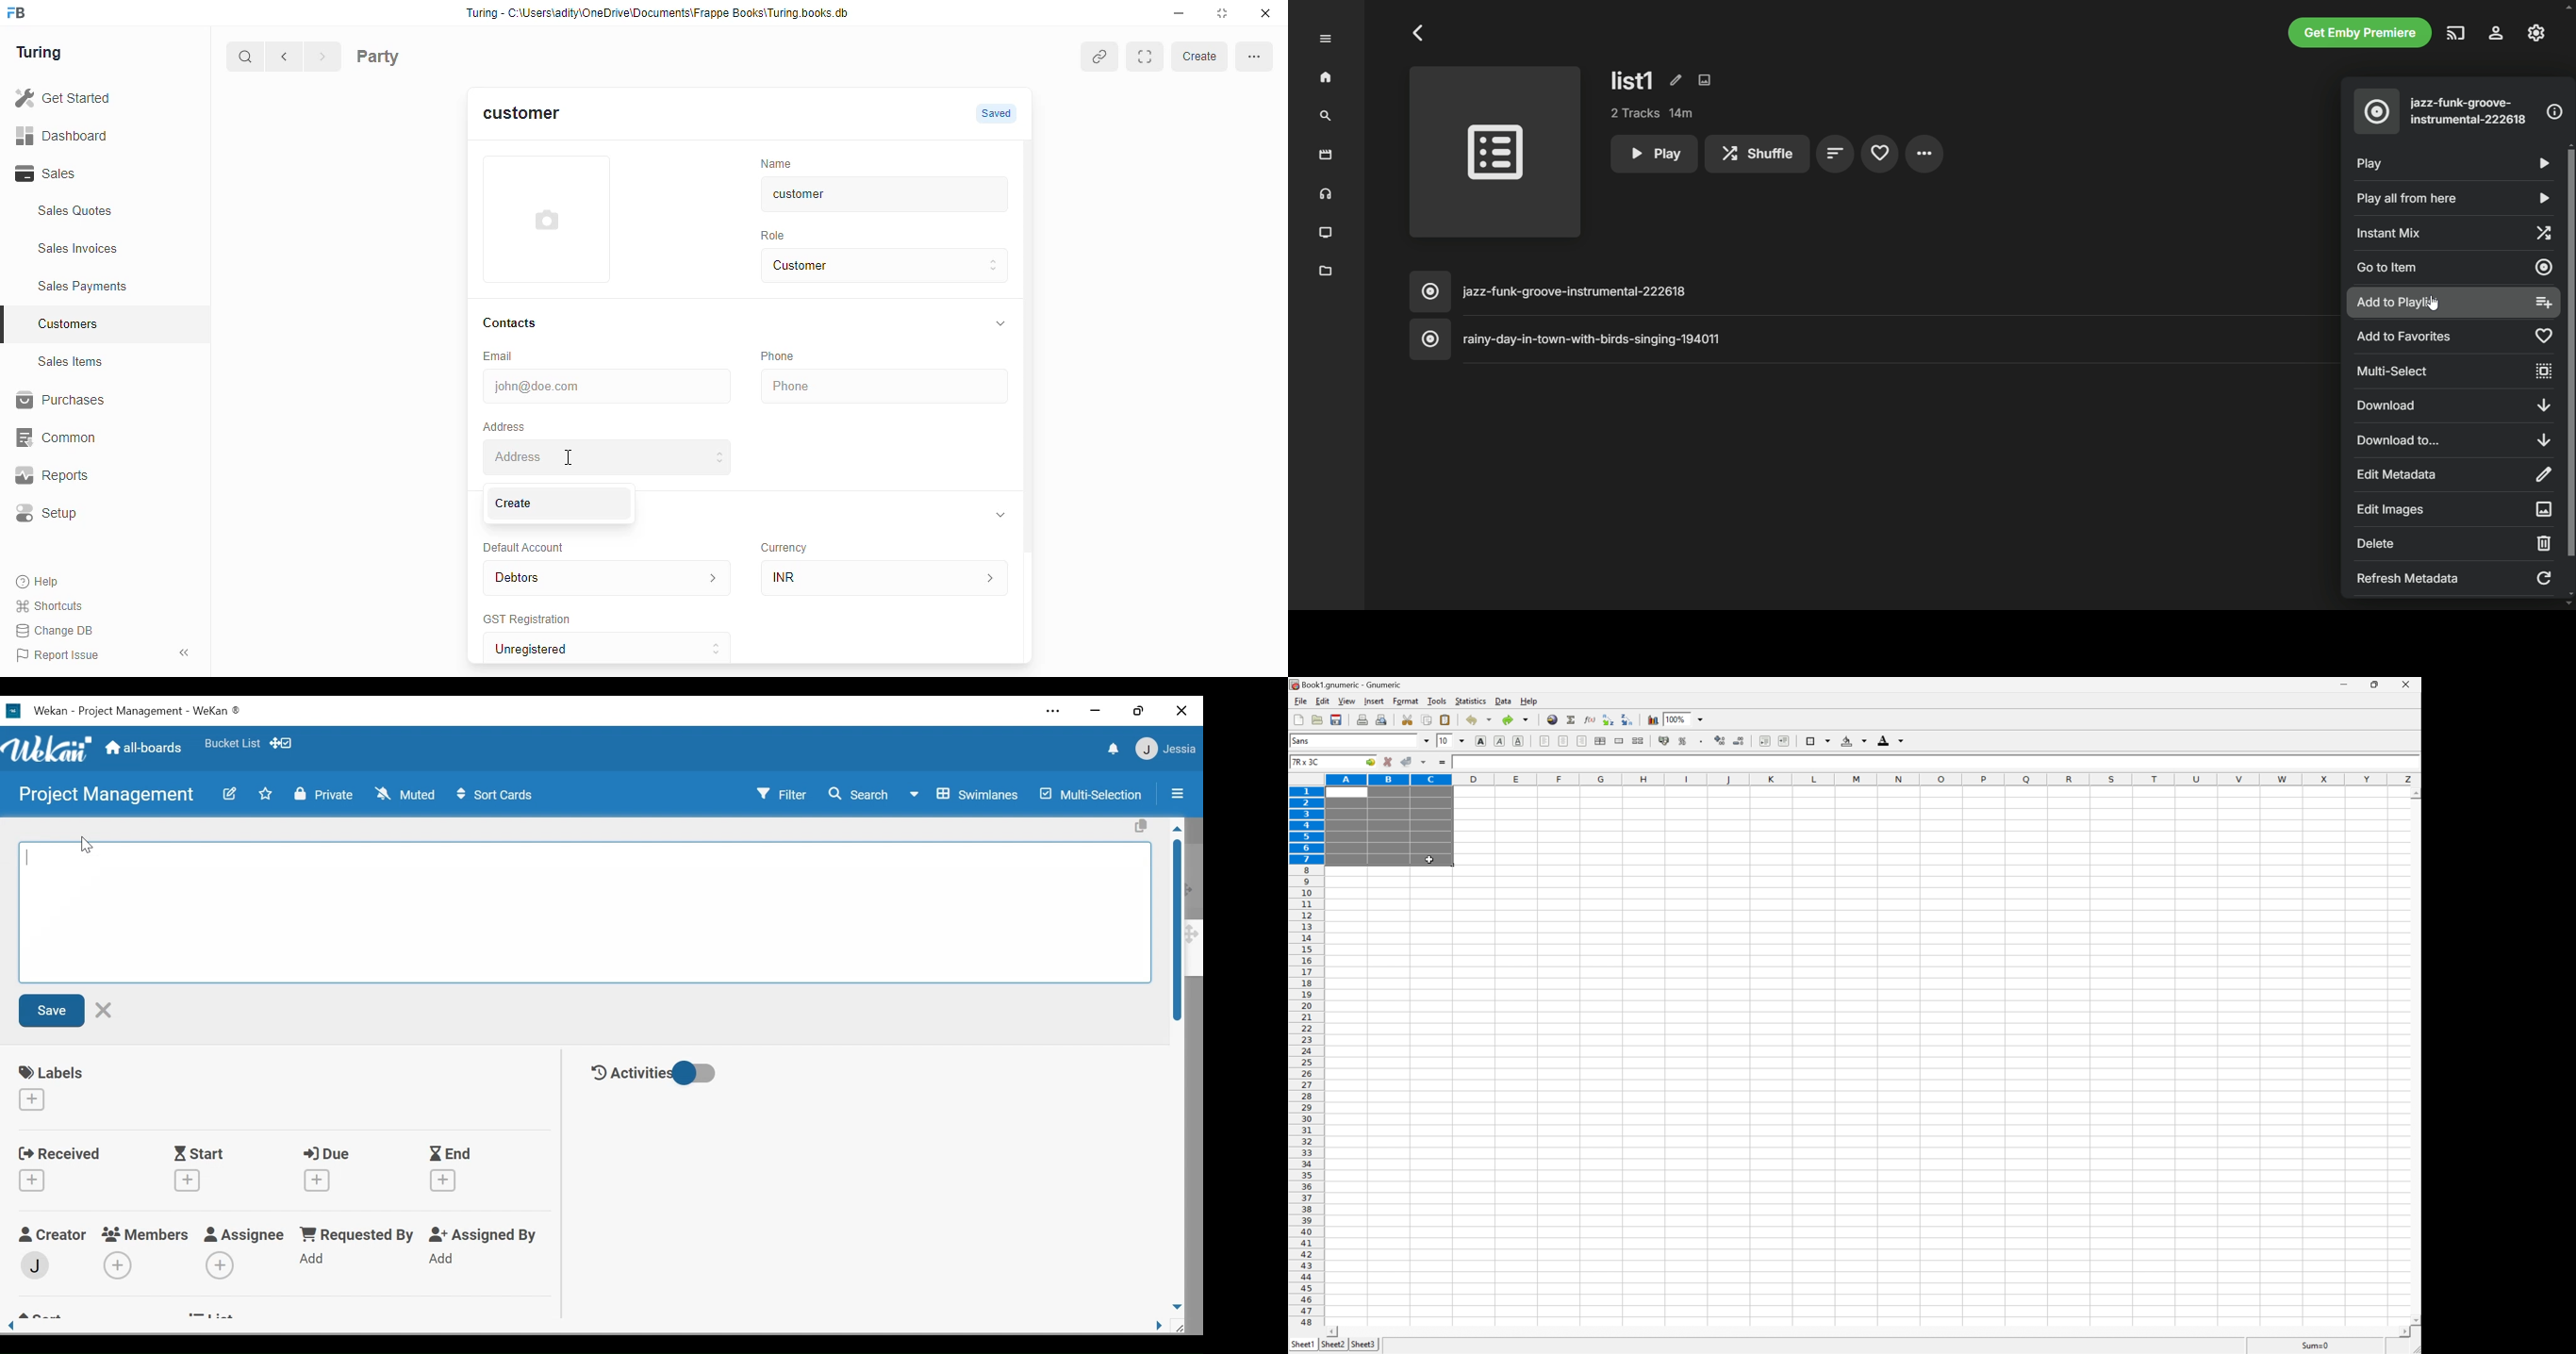 The image size is (2576, 1372). Describe the element at coordinates (775, 355) in the screenshot. I see `Phone` at that location.